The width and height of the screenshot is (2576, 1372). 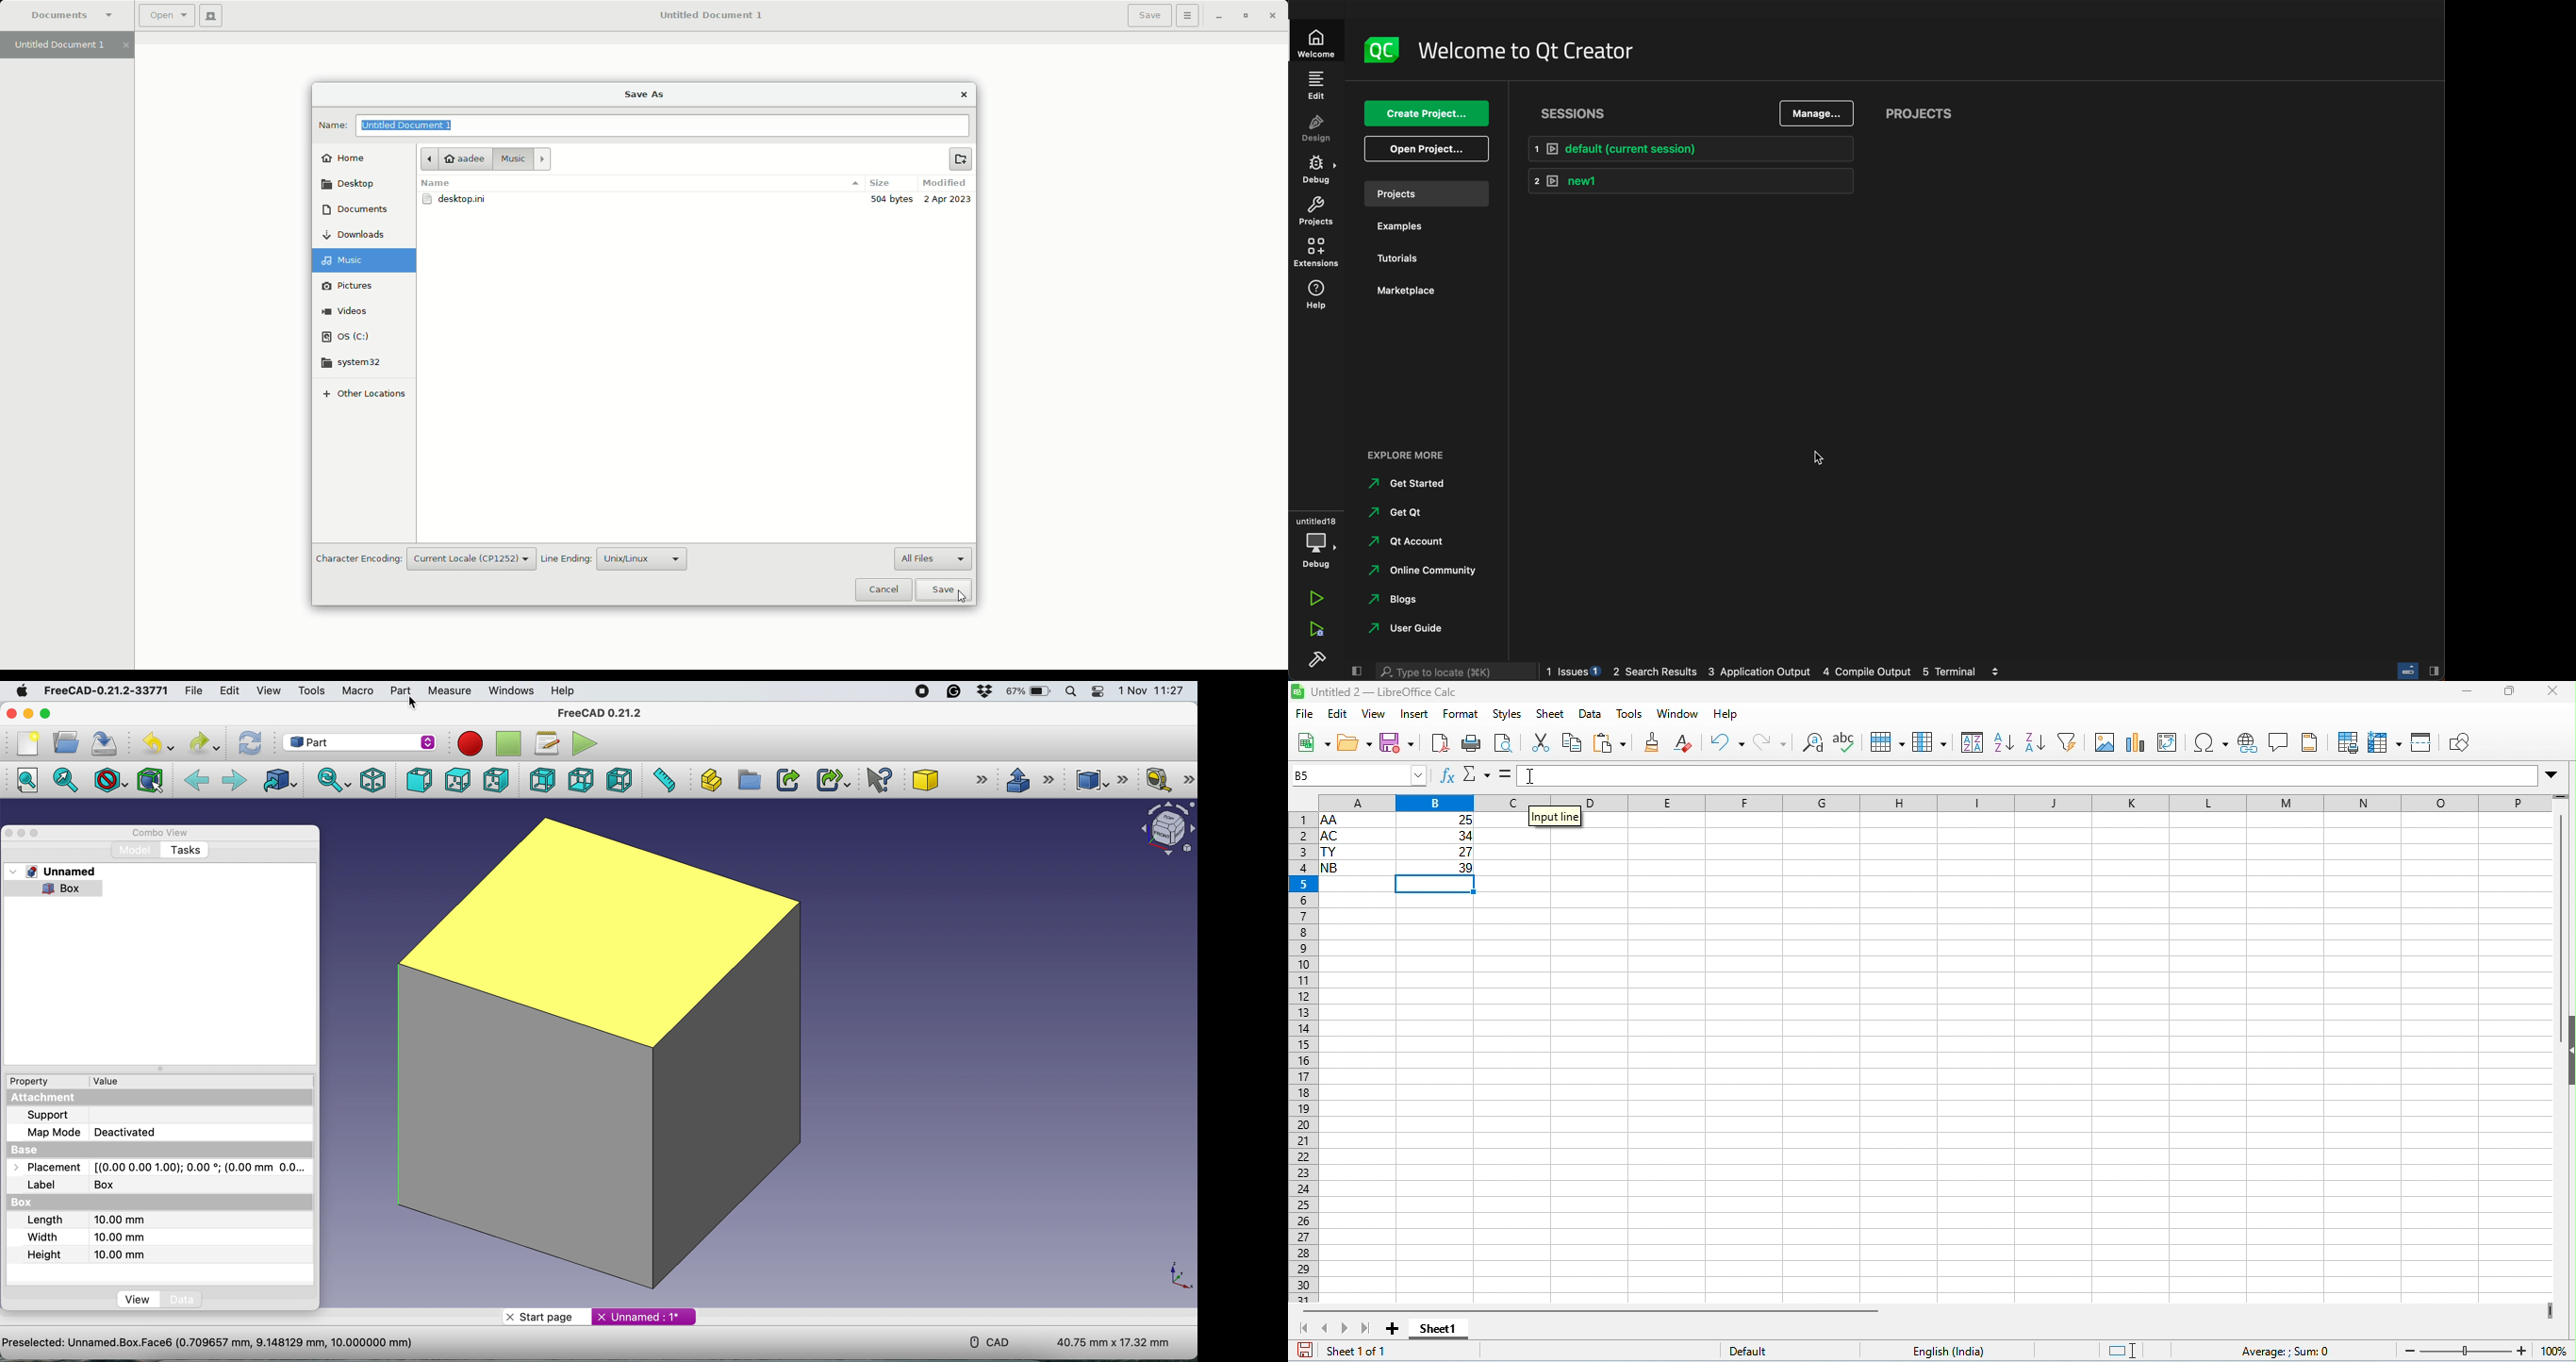 I want to click on column headings, so click(x=1928, y=802).